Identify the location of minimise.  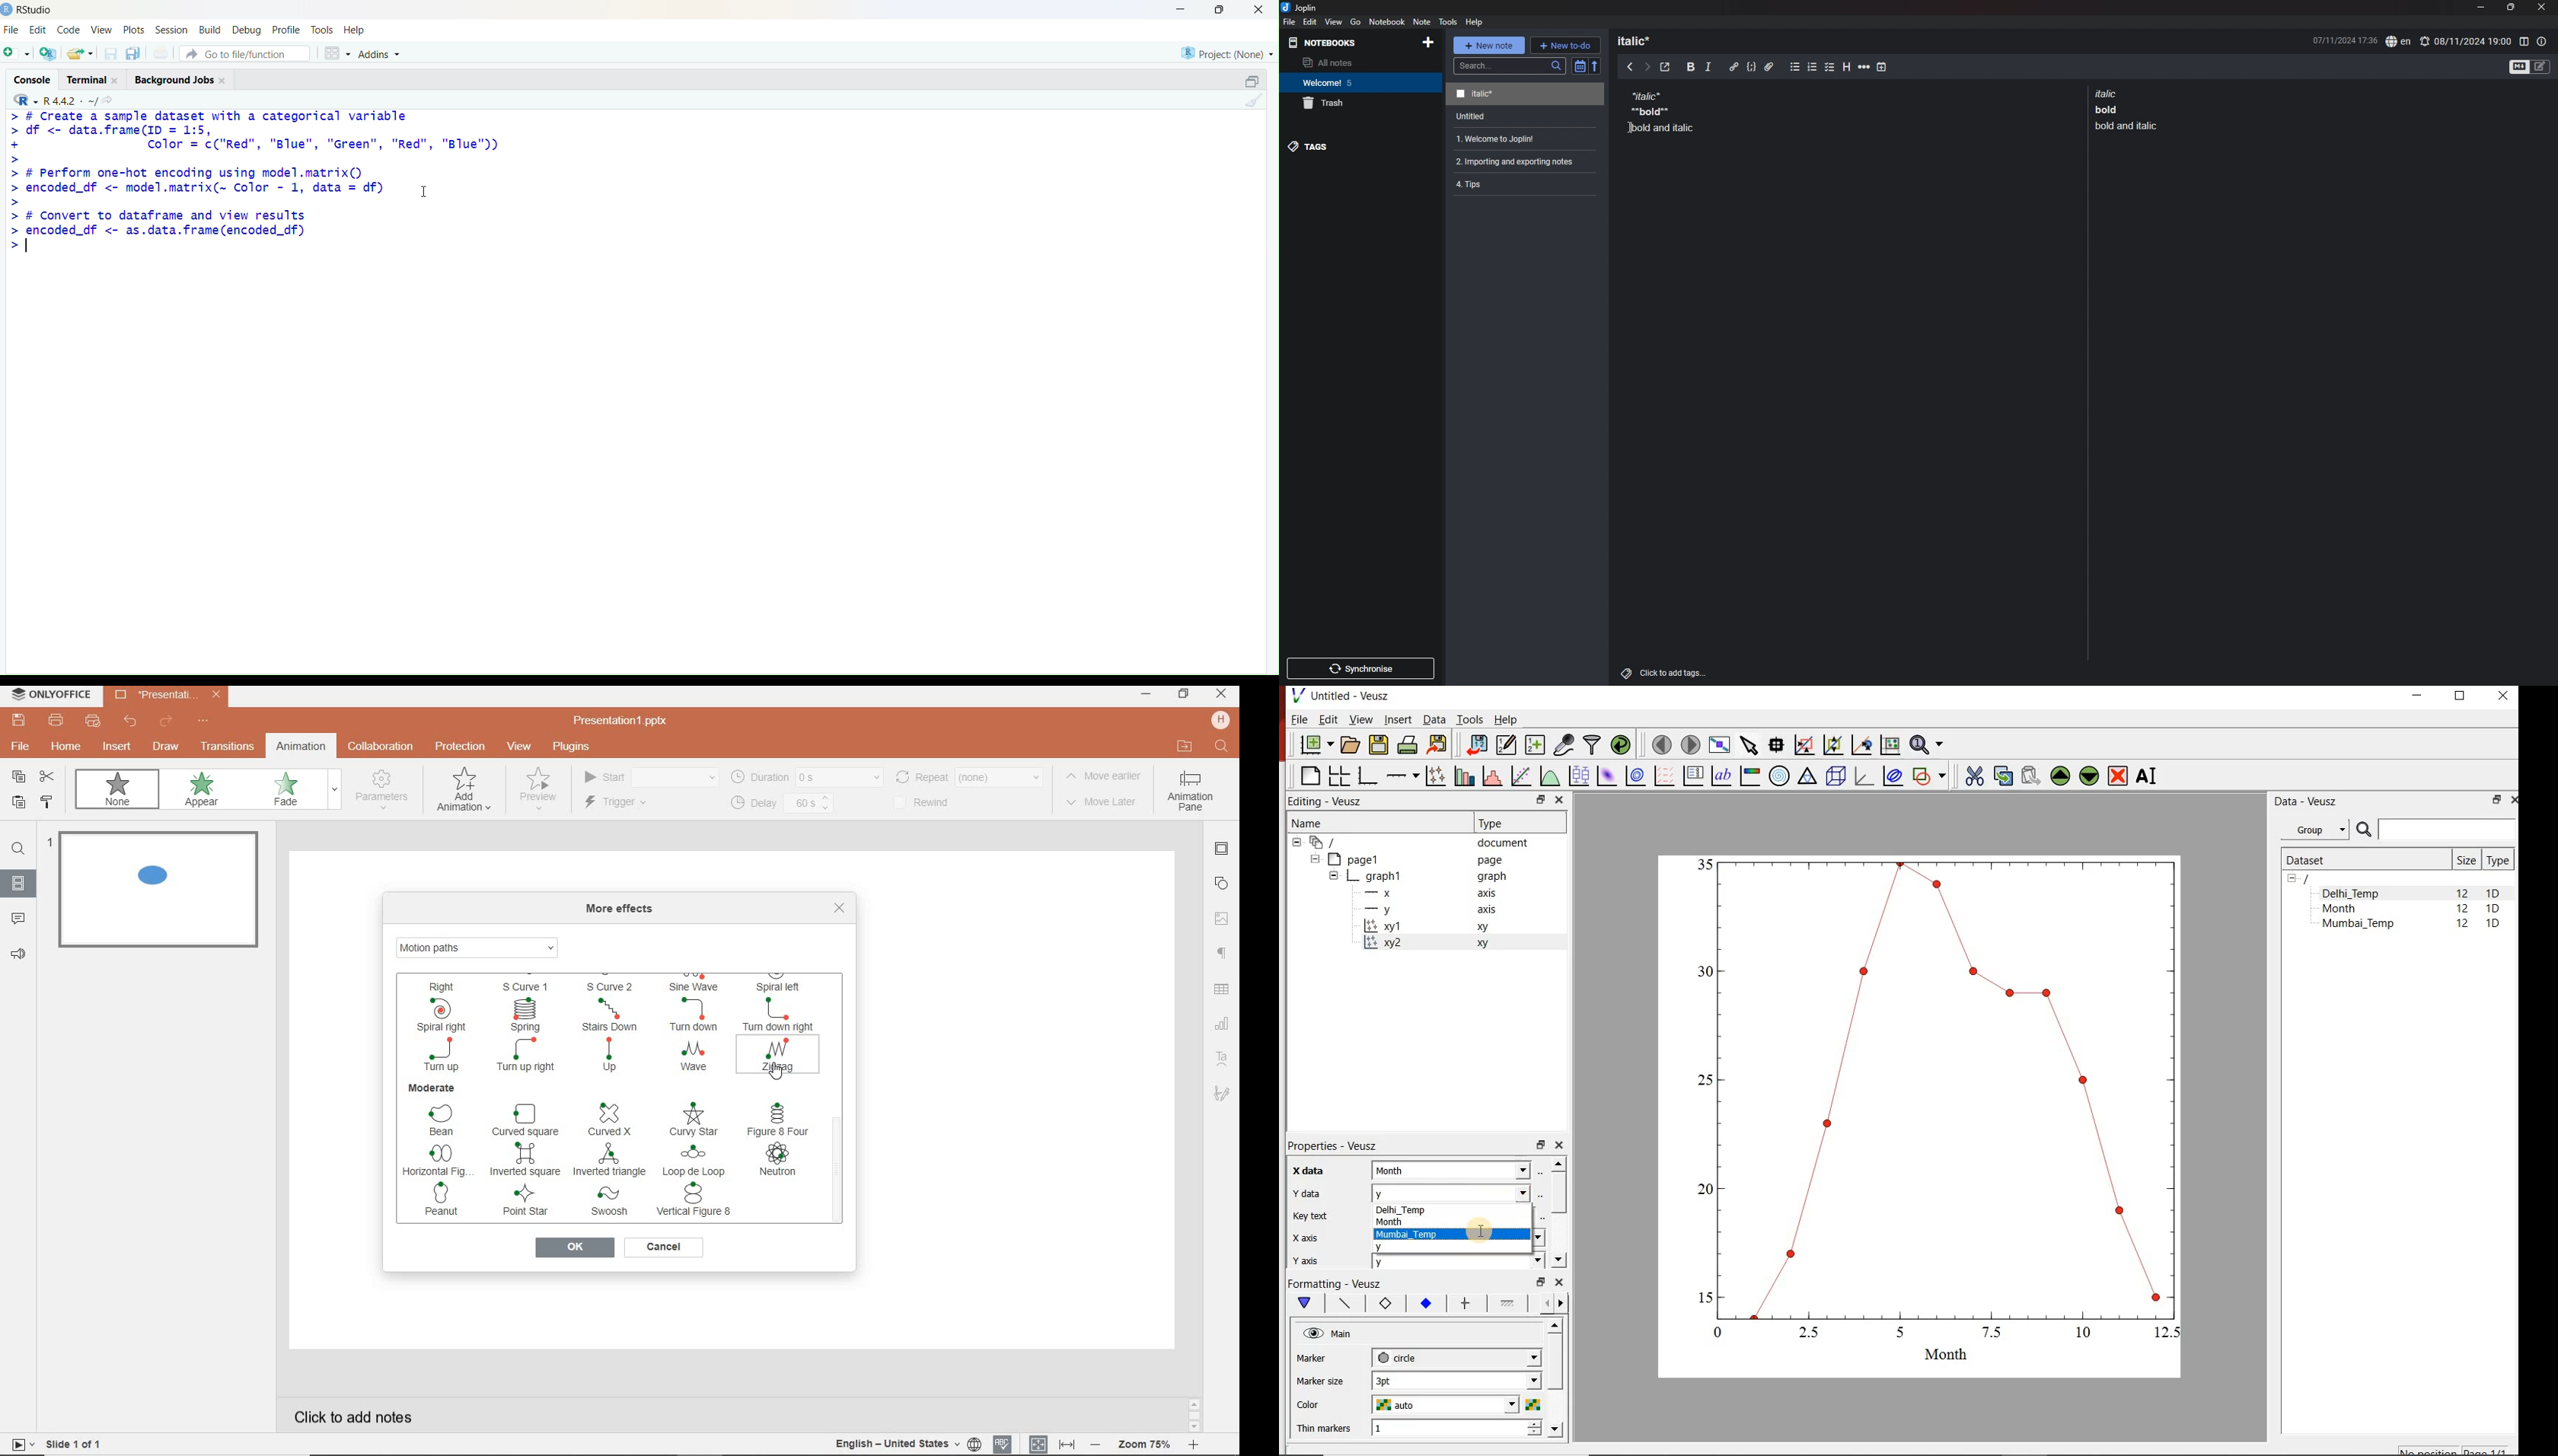
(1181, 9).